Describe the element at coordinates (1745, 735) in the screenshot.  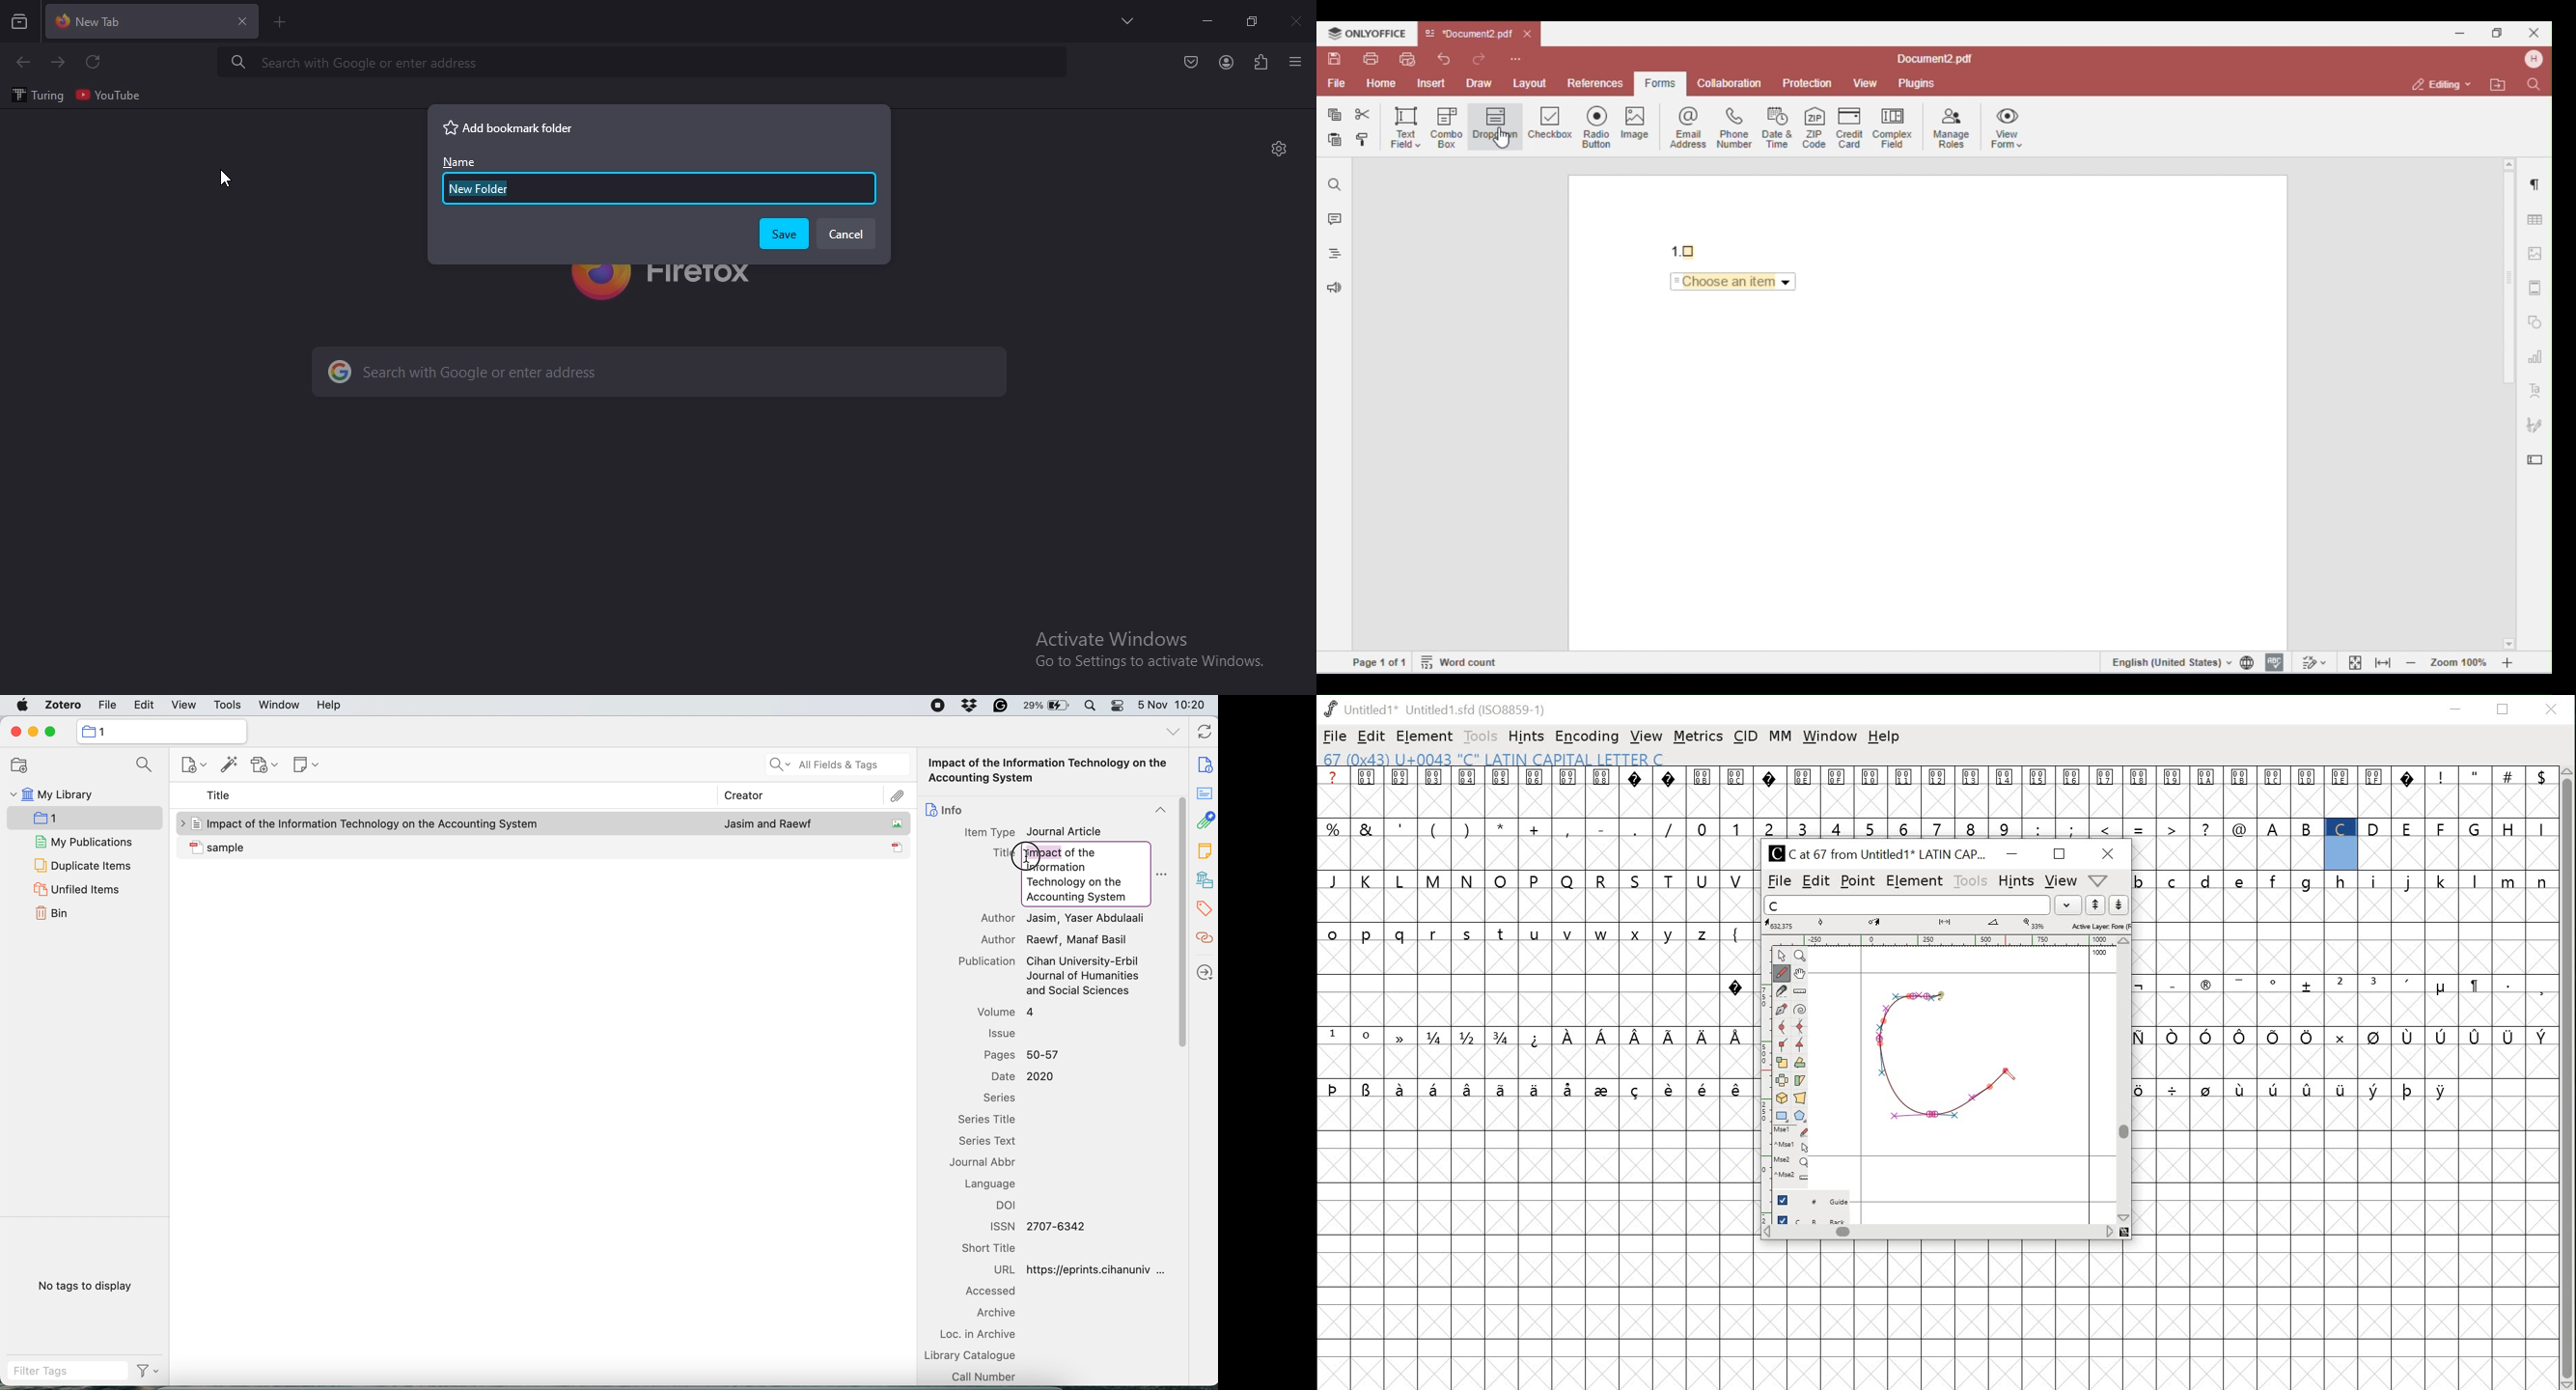
I see `cid` at that location.